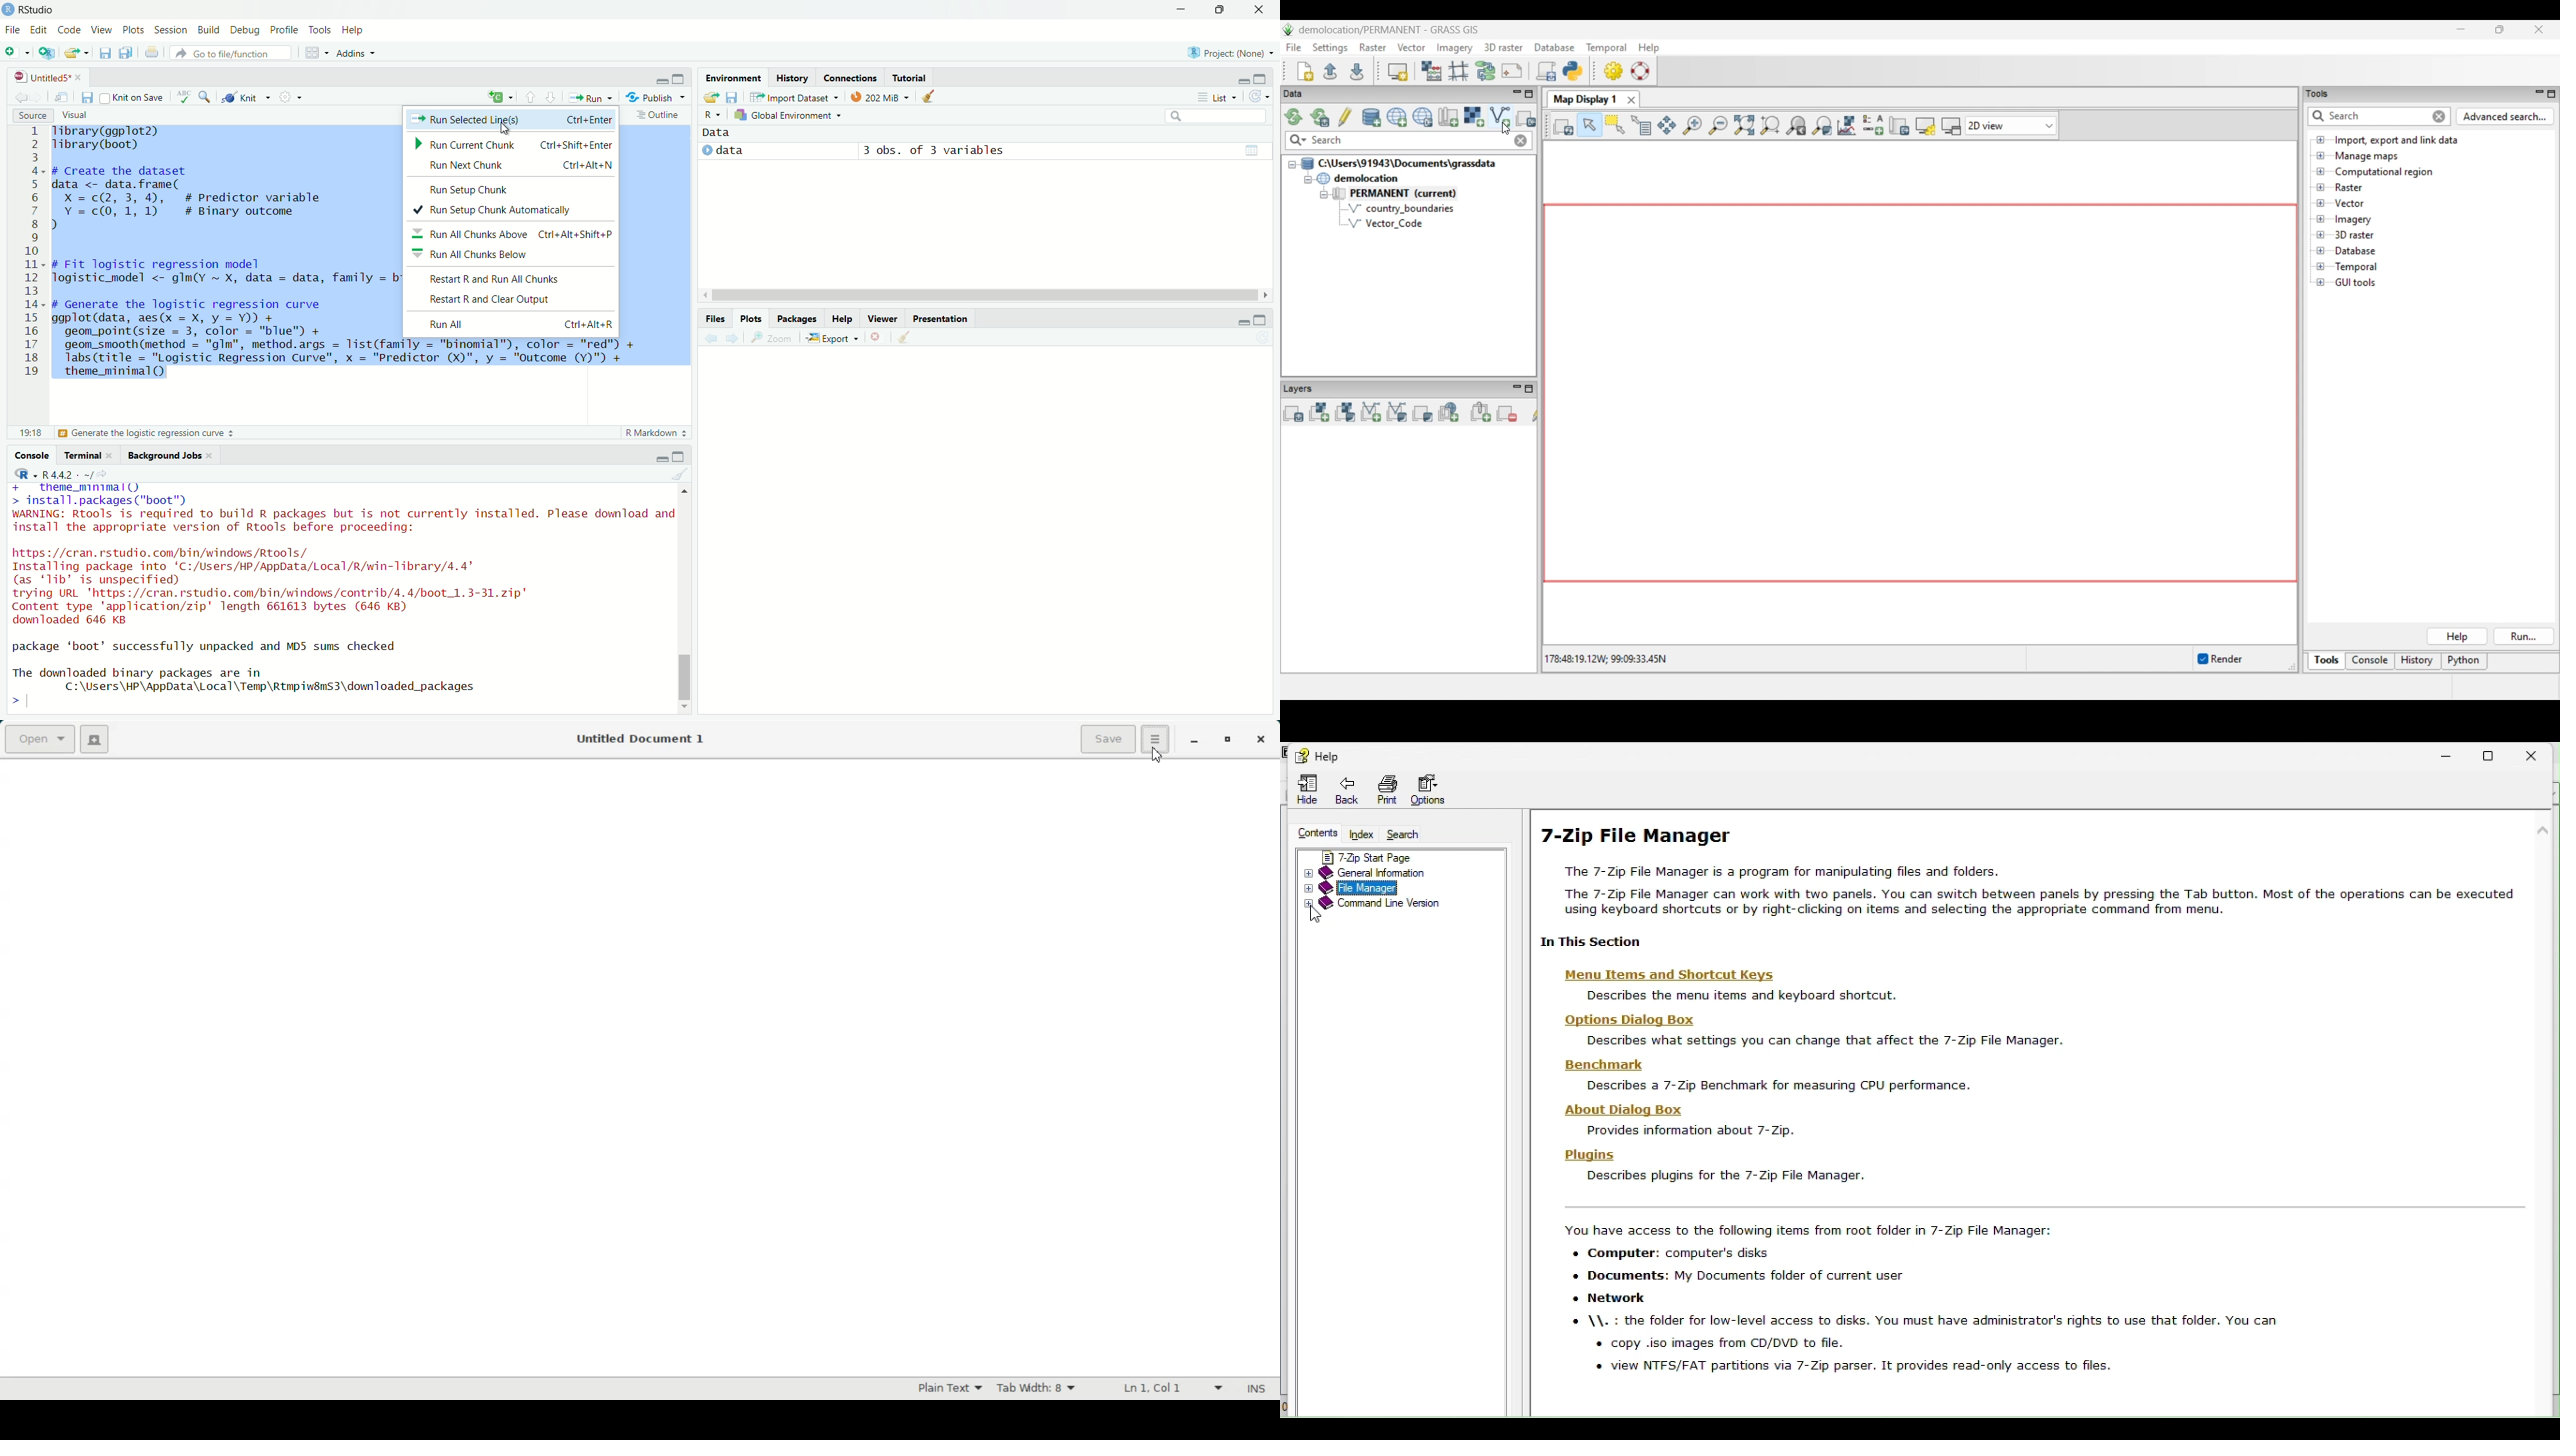  I want to click on Restore, so click(1227, 740).